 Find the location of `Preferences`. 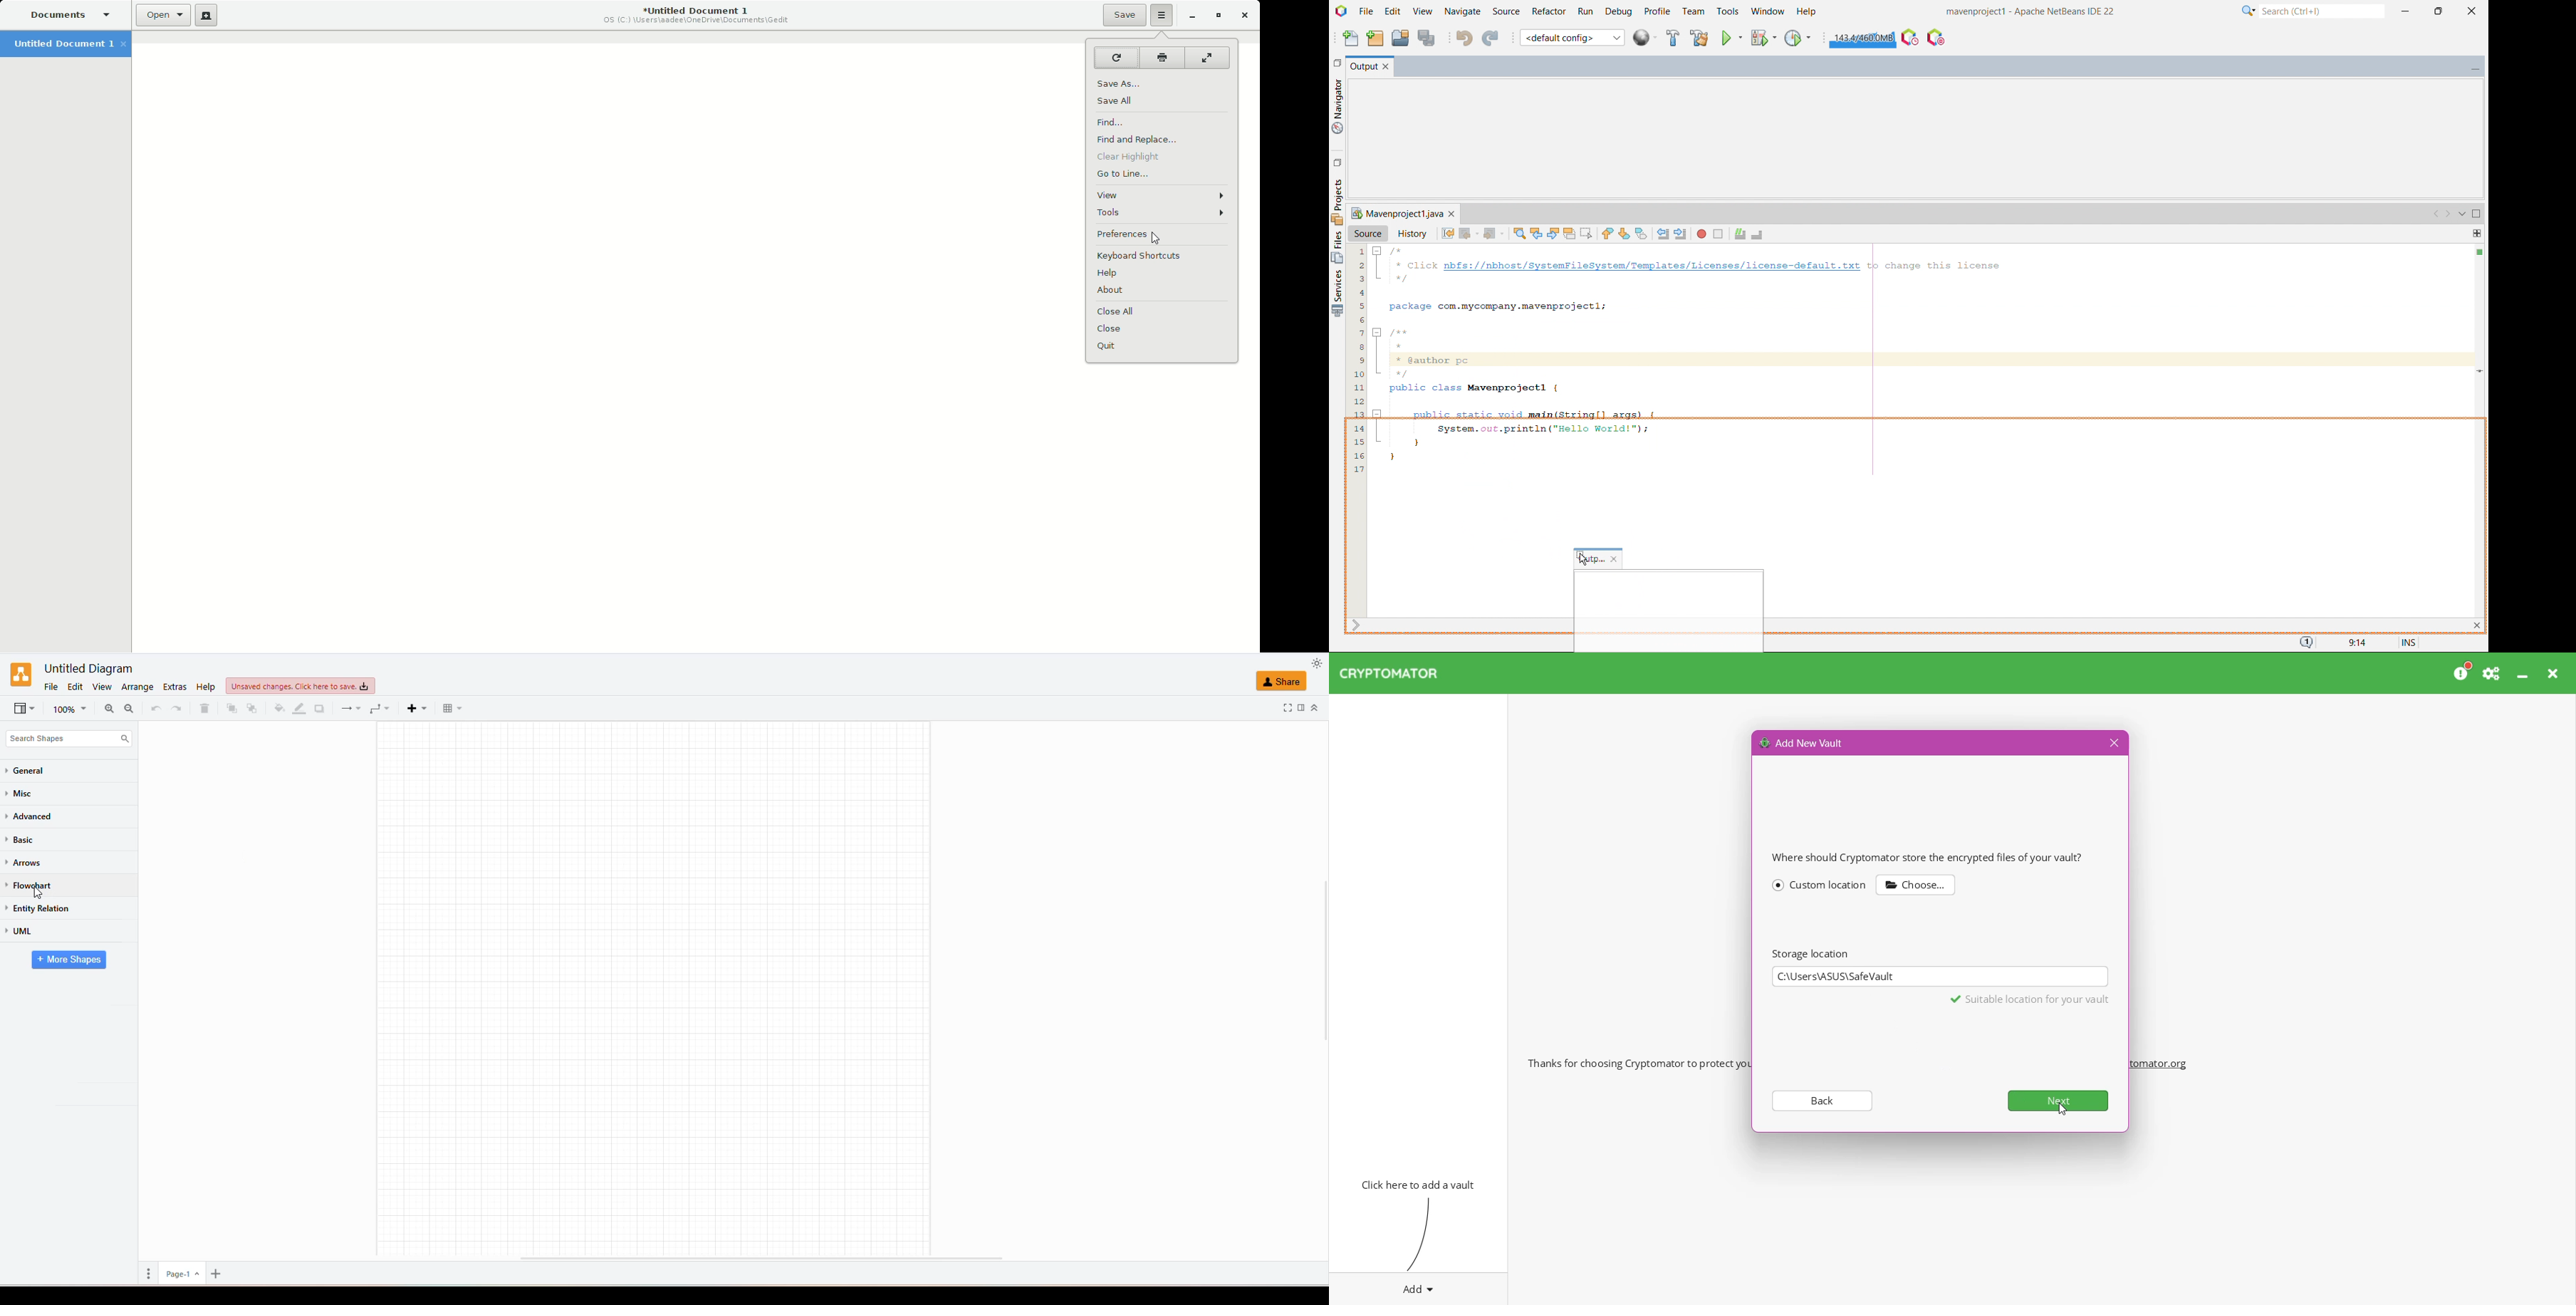

Preferences is located at coordinates (1143, 235).